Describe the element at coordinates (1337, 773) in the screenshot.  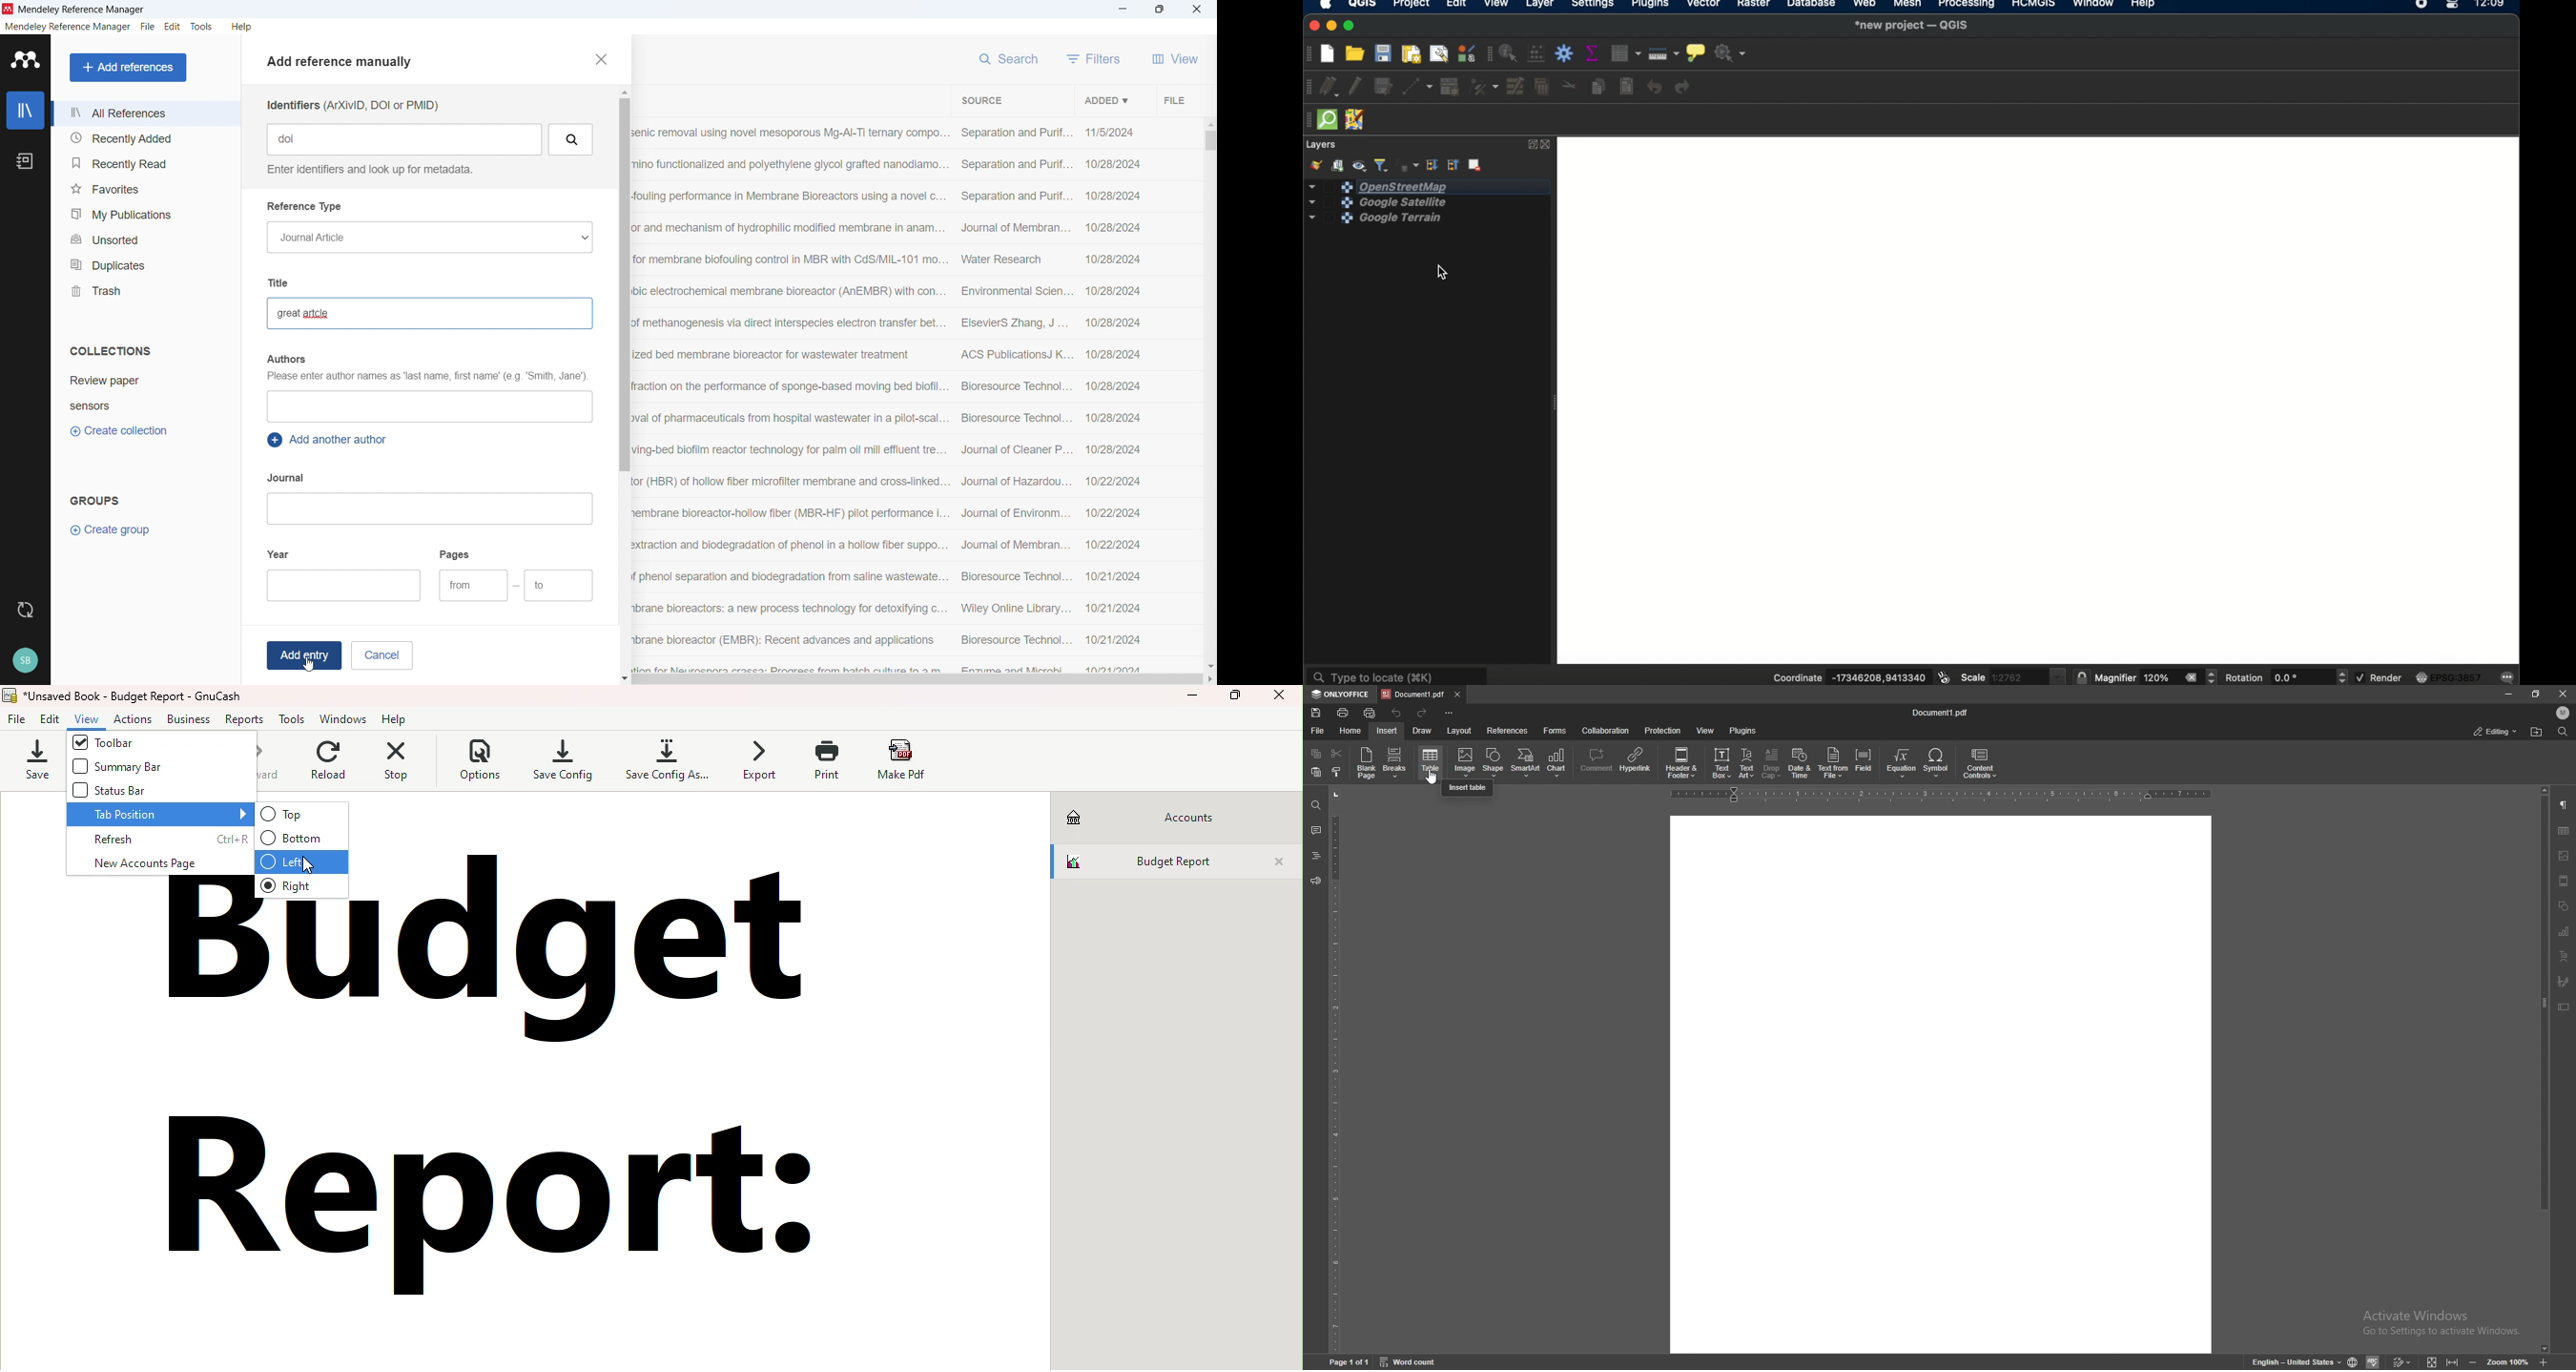
I see `copy style` at that location.